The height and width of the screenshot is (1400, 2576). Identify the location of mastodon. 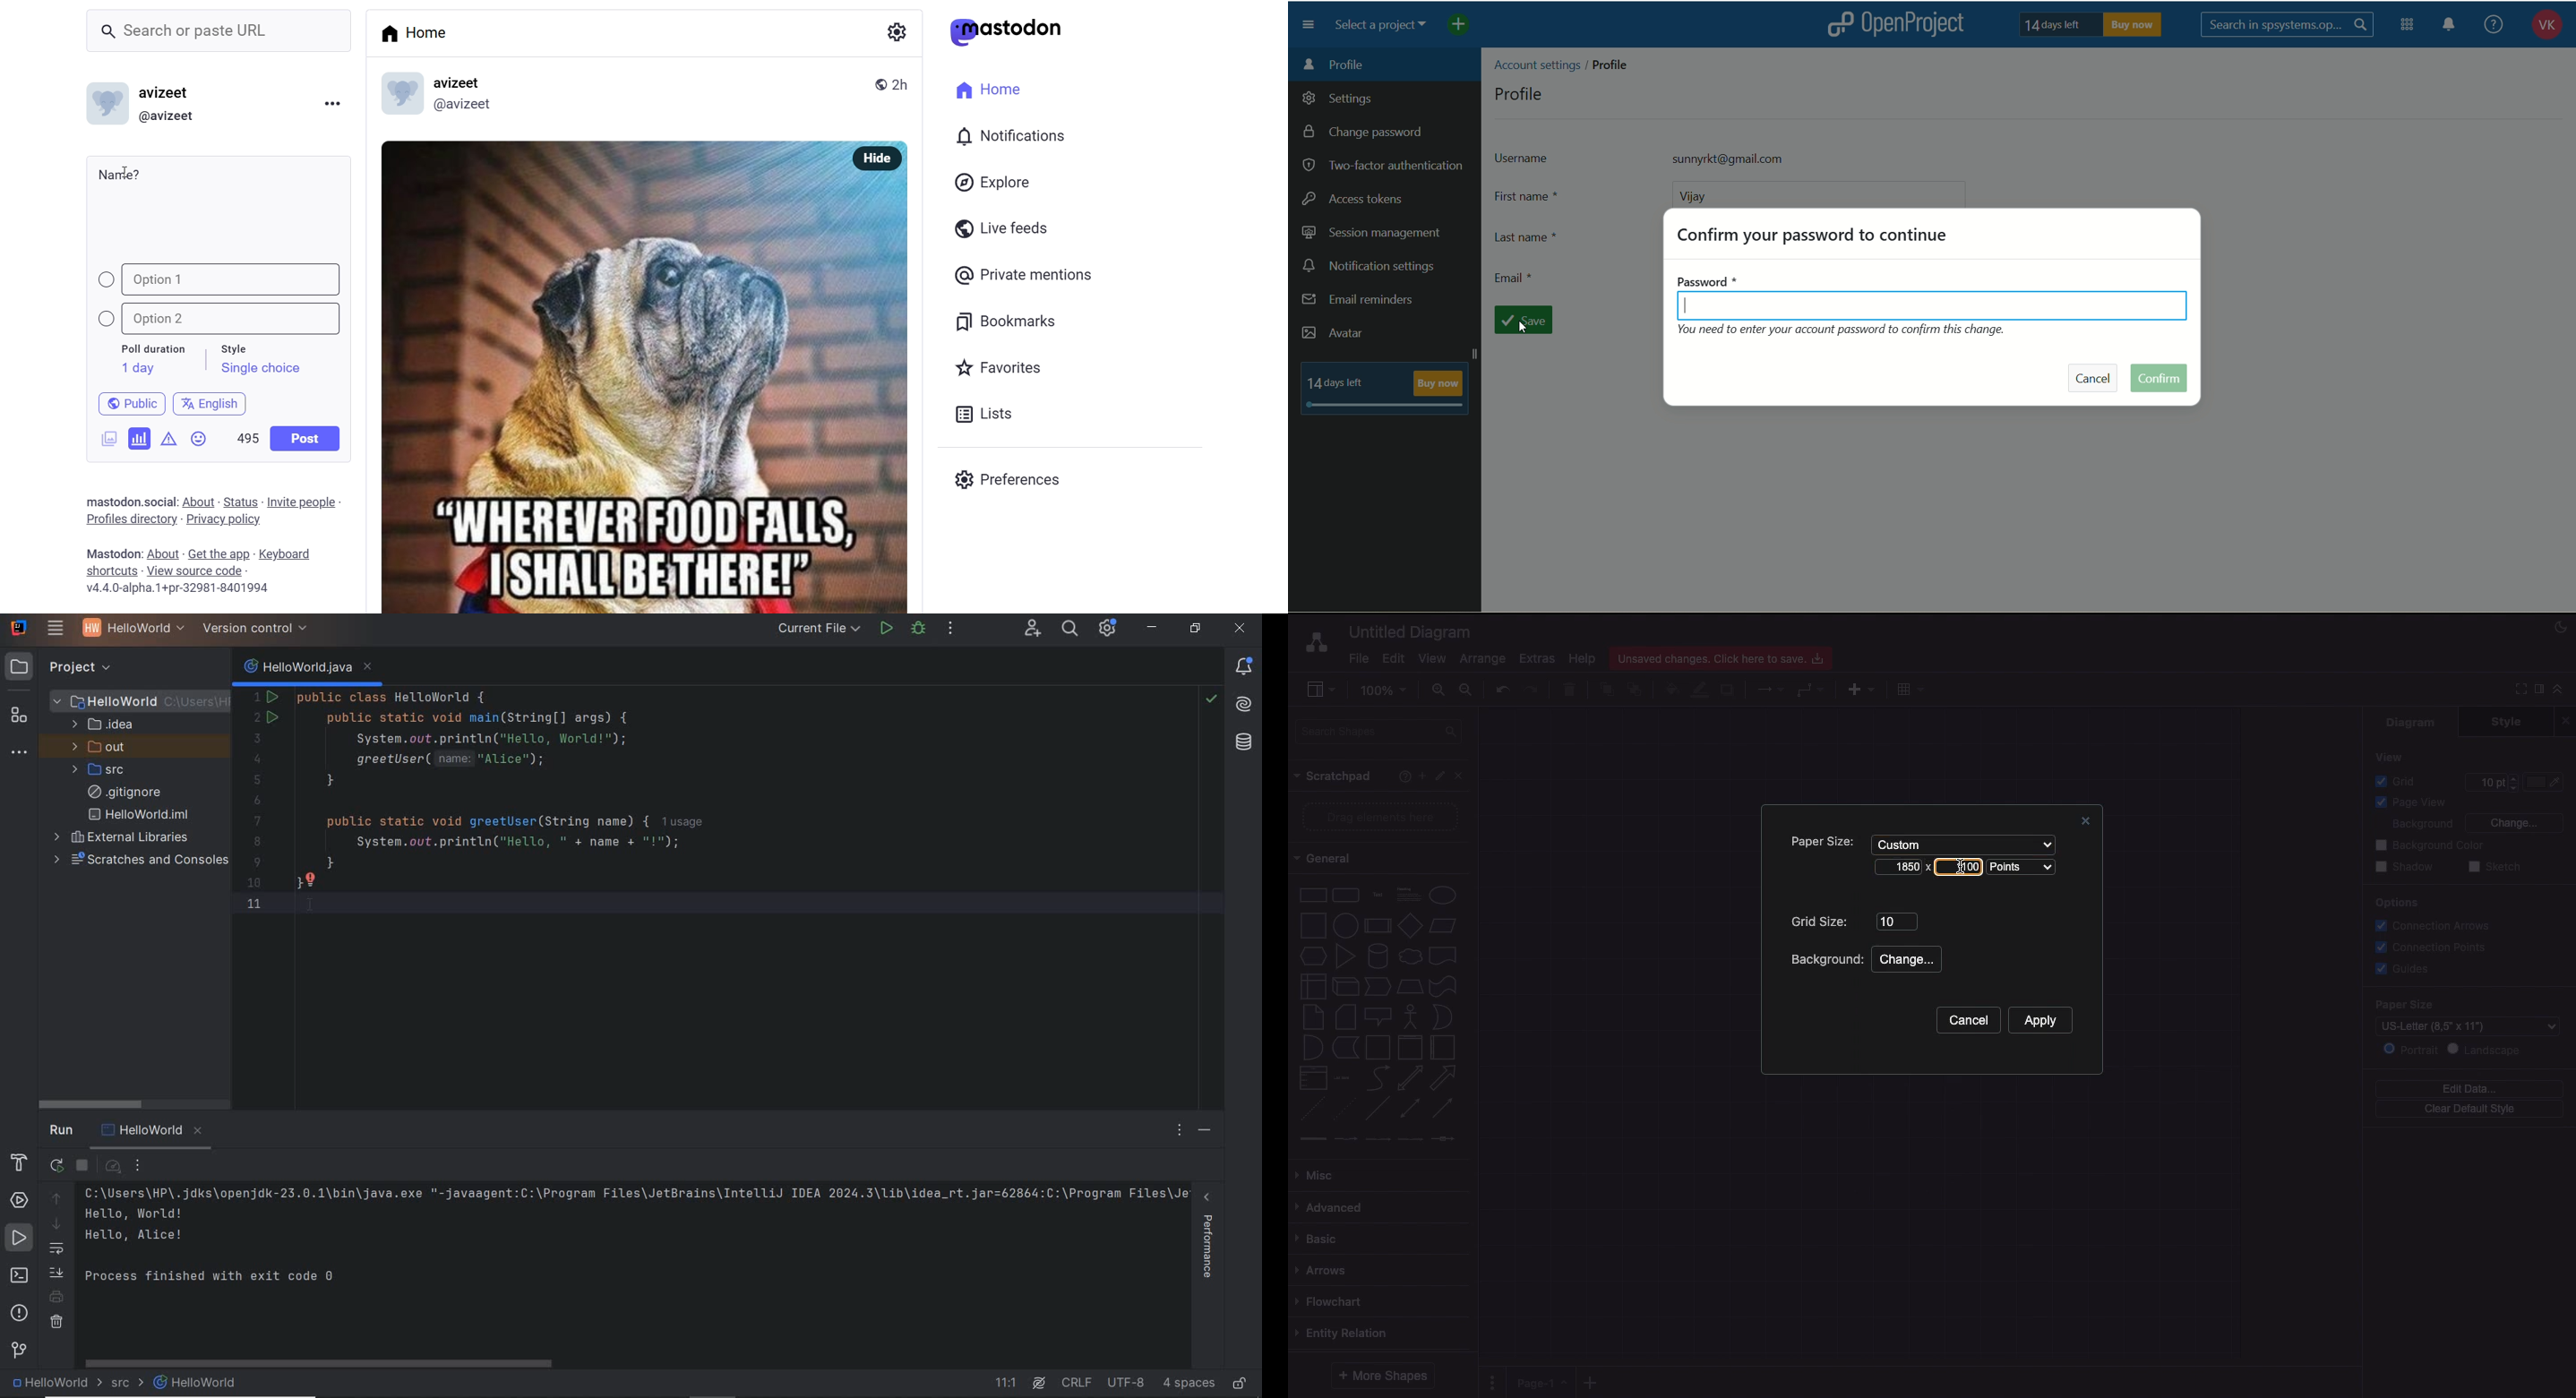
(110, 553).